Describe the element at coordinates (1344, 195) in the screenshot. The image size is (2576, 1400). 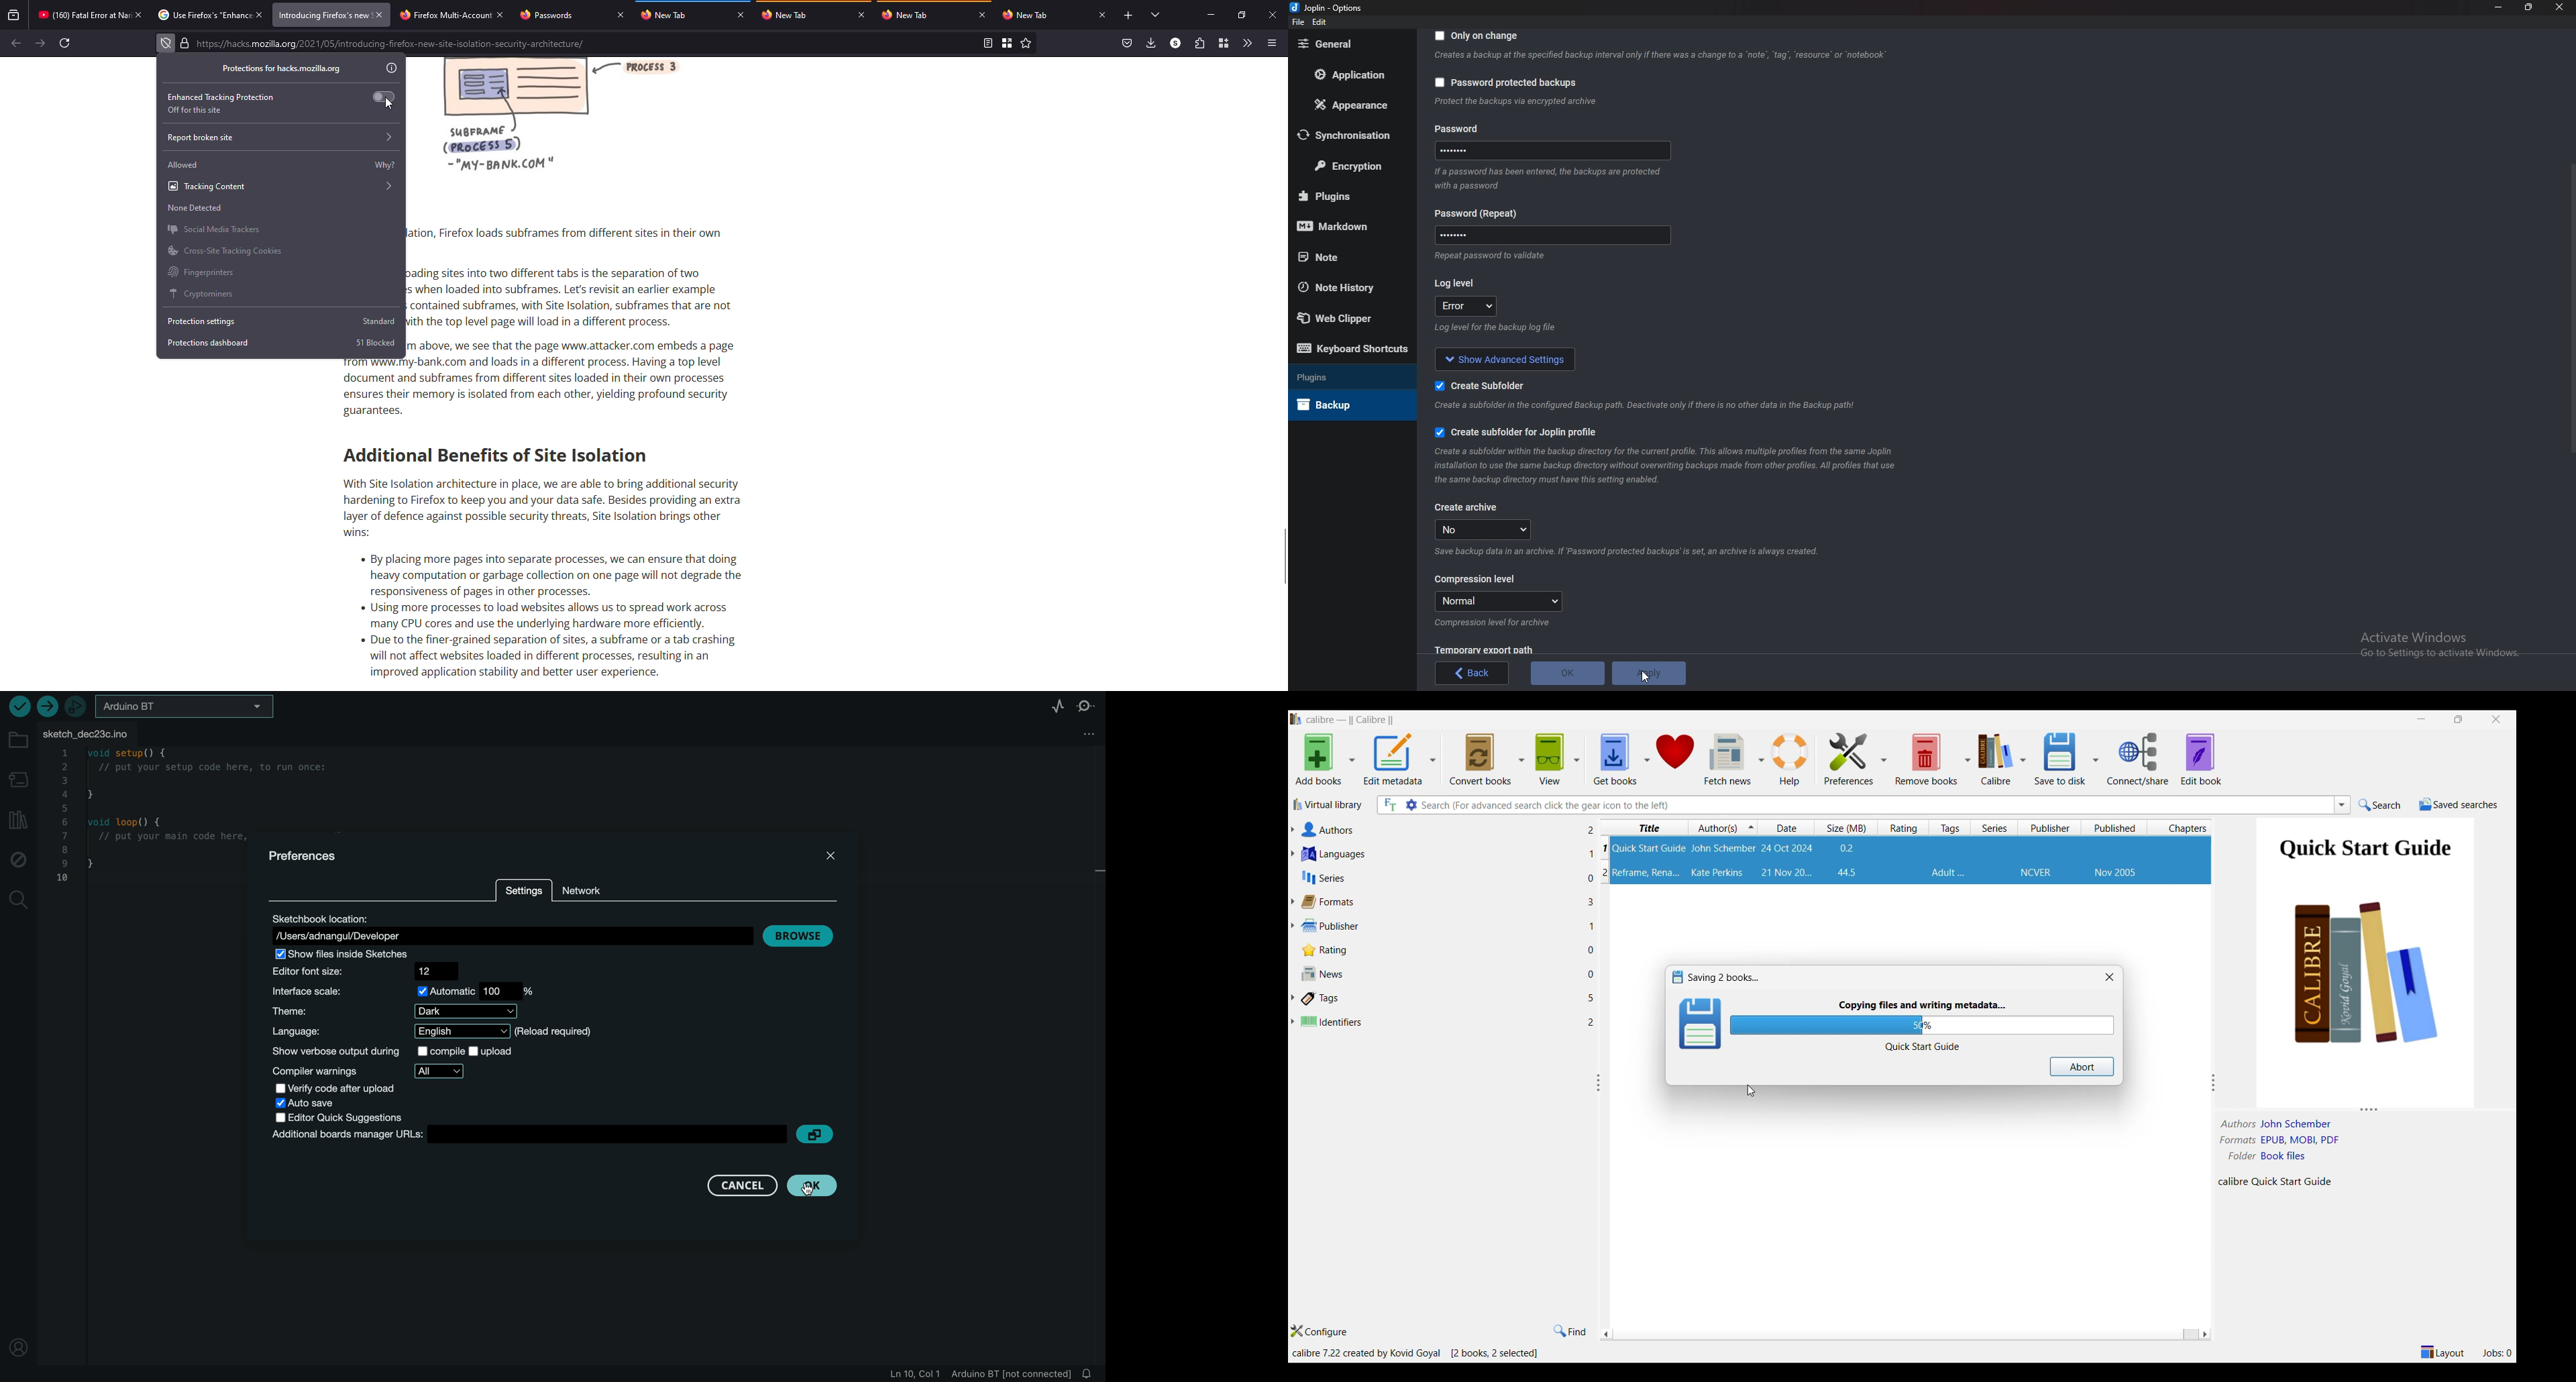
I see `plugins` at that location.